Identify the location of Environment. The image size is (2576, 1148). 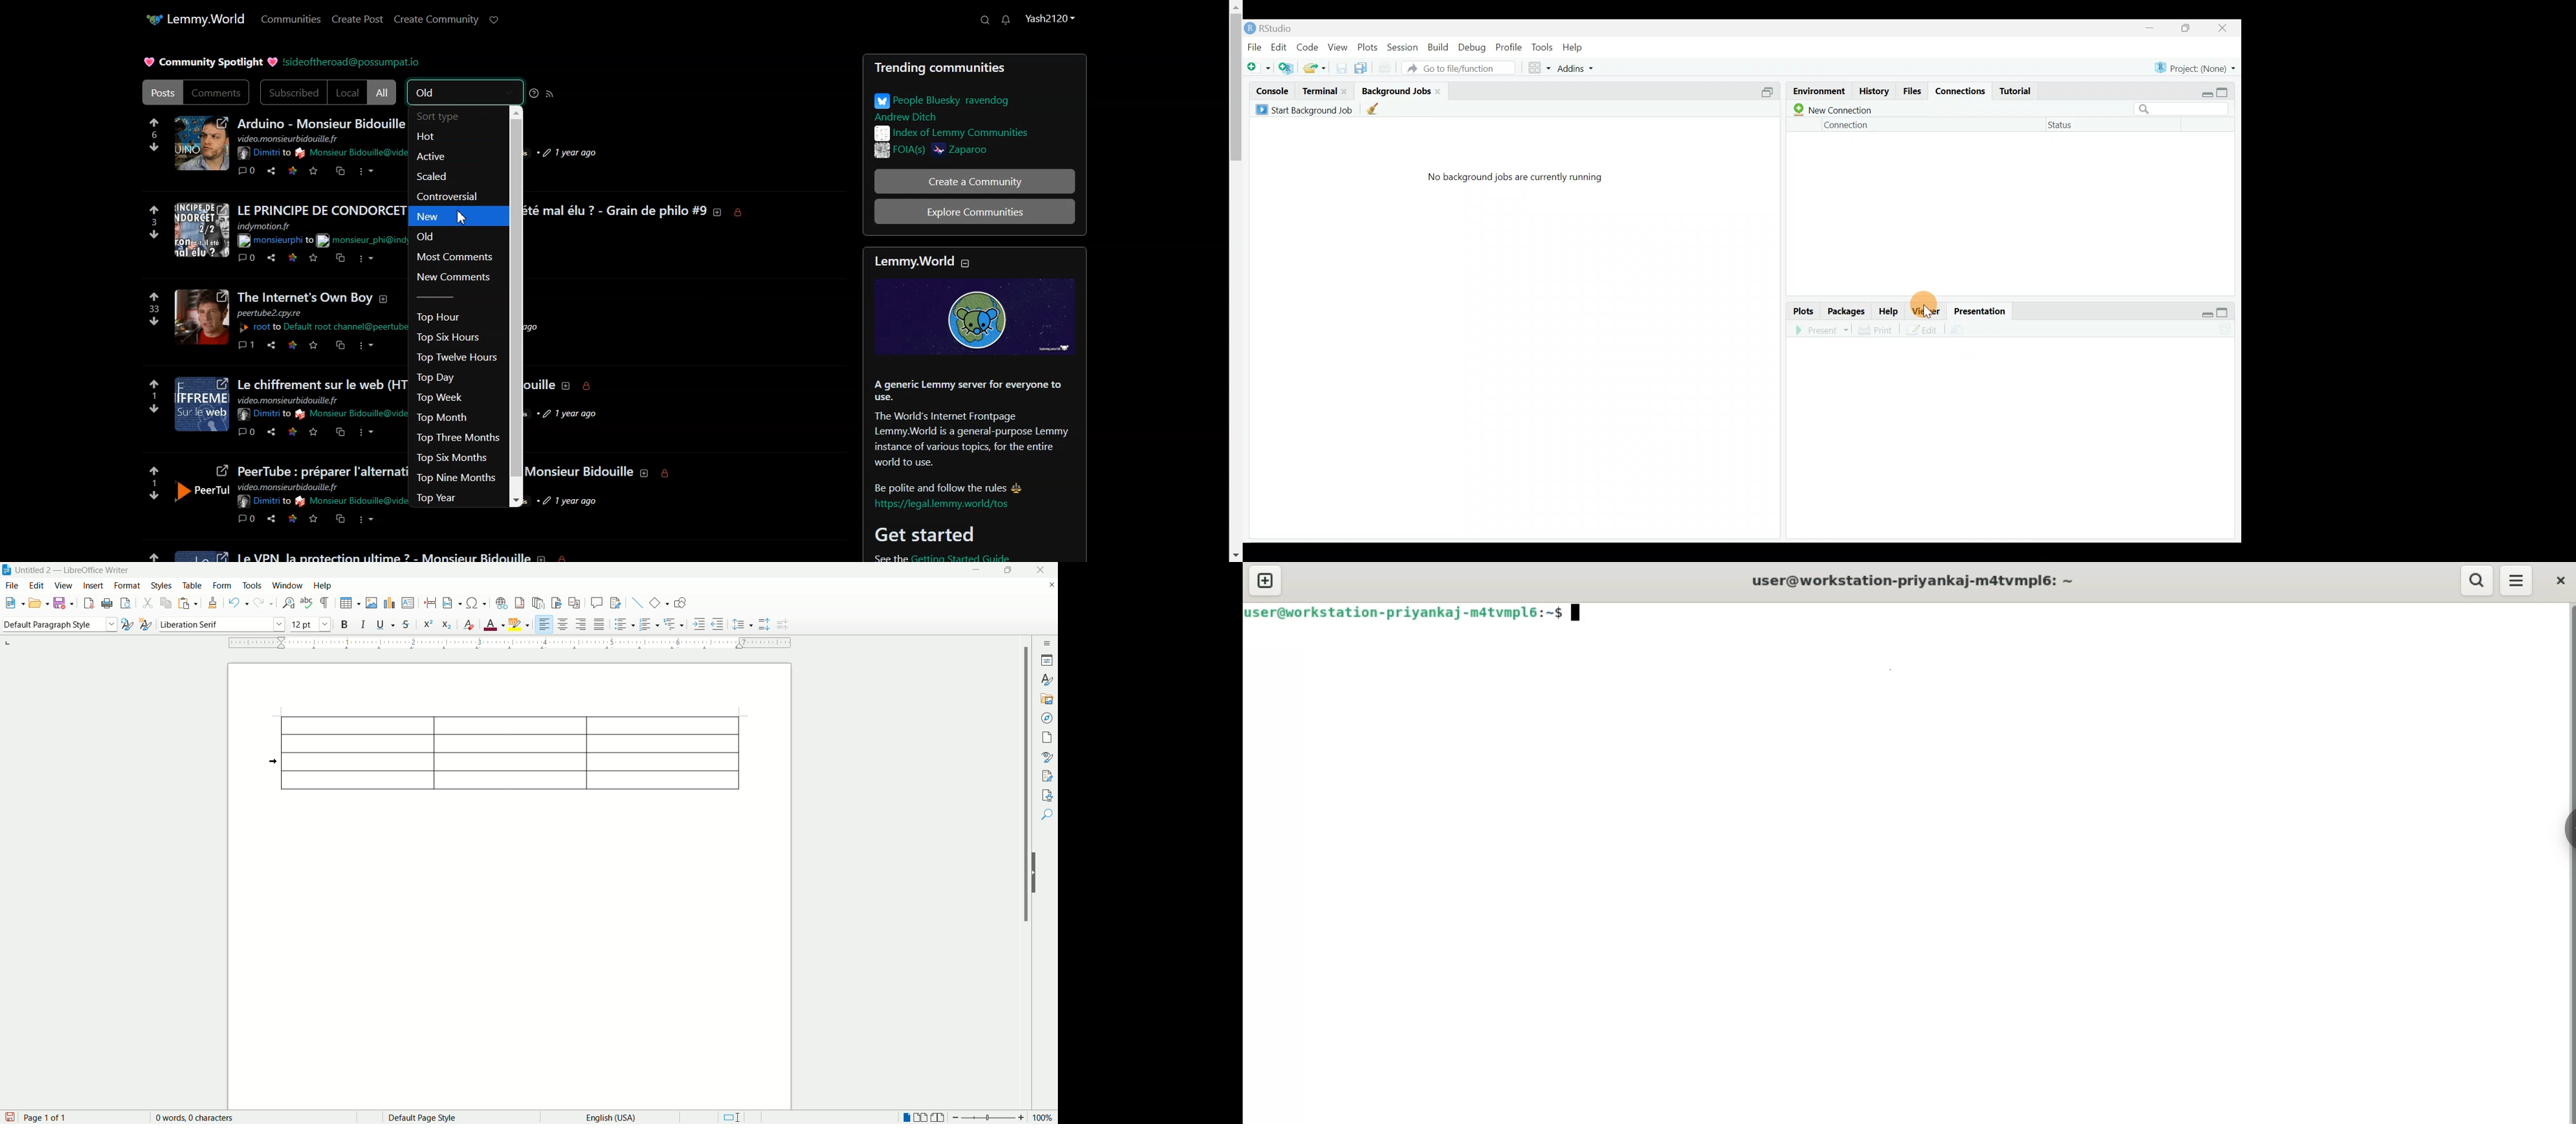
(1818, 88).